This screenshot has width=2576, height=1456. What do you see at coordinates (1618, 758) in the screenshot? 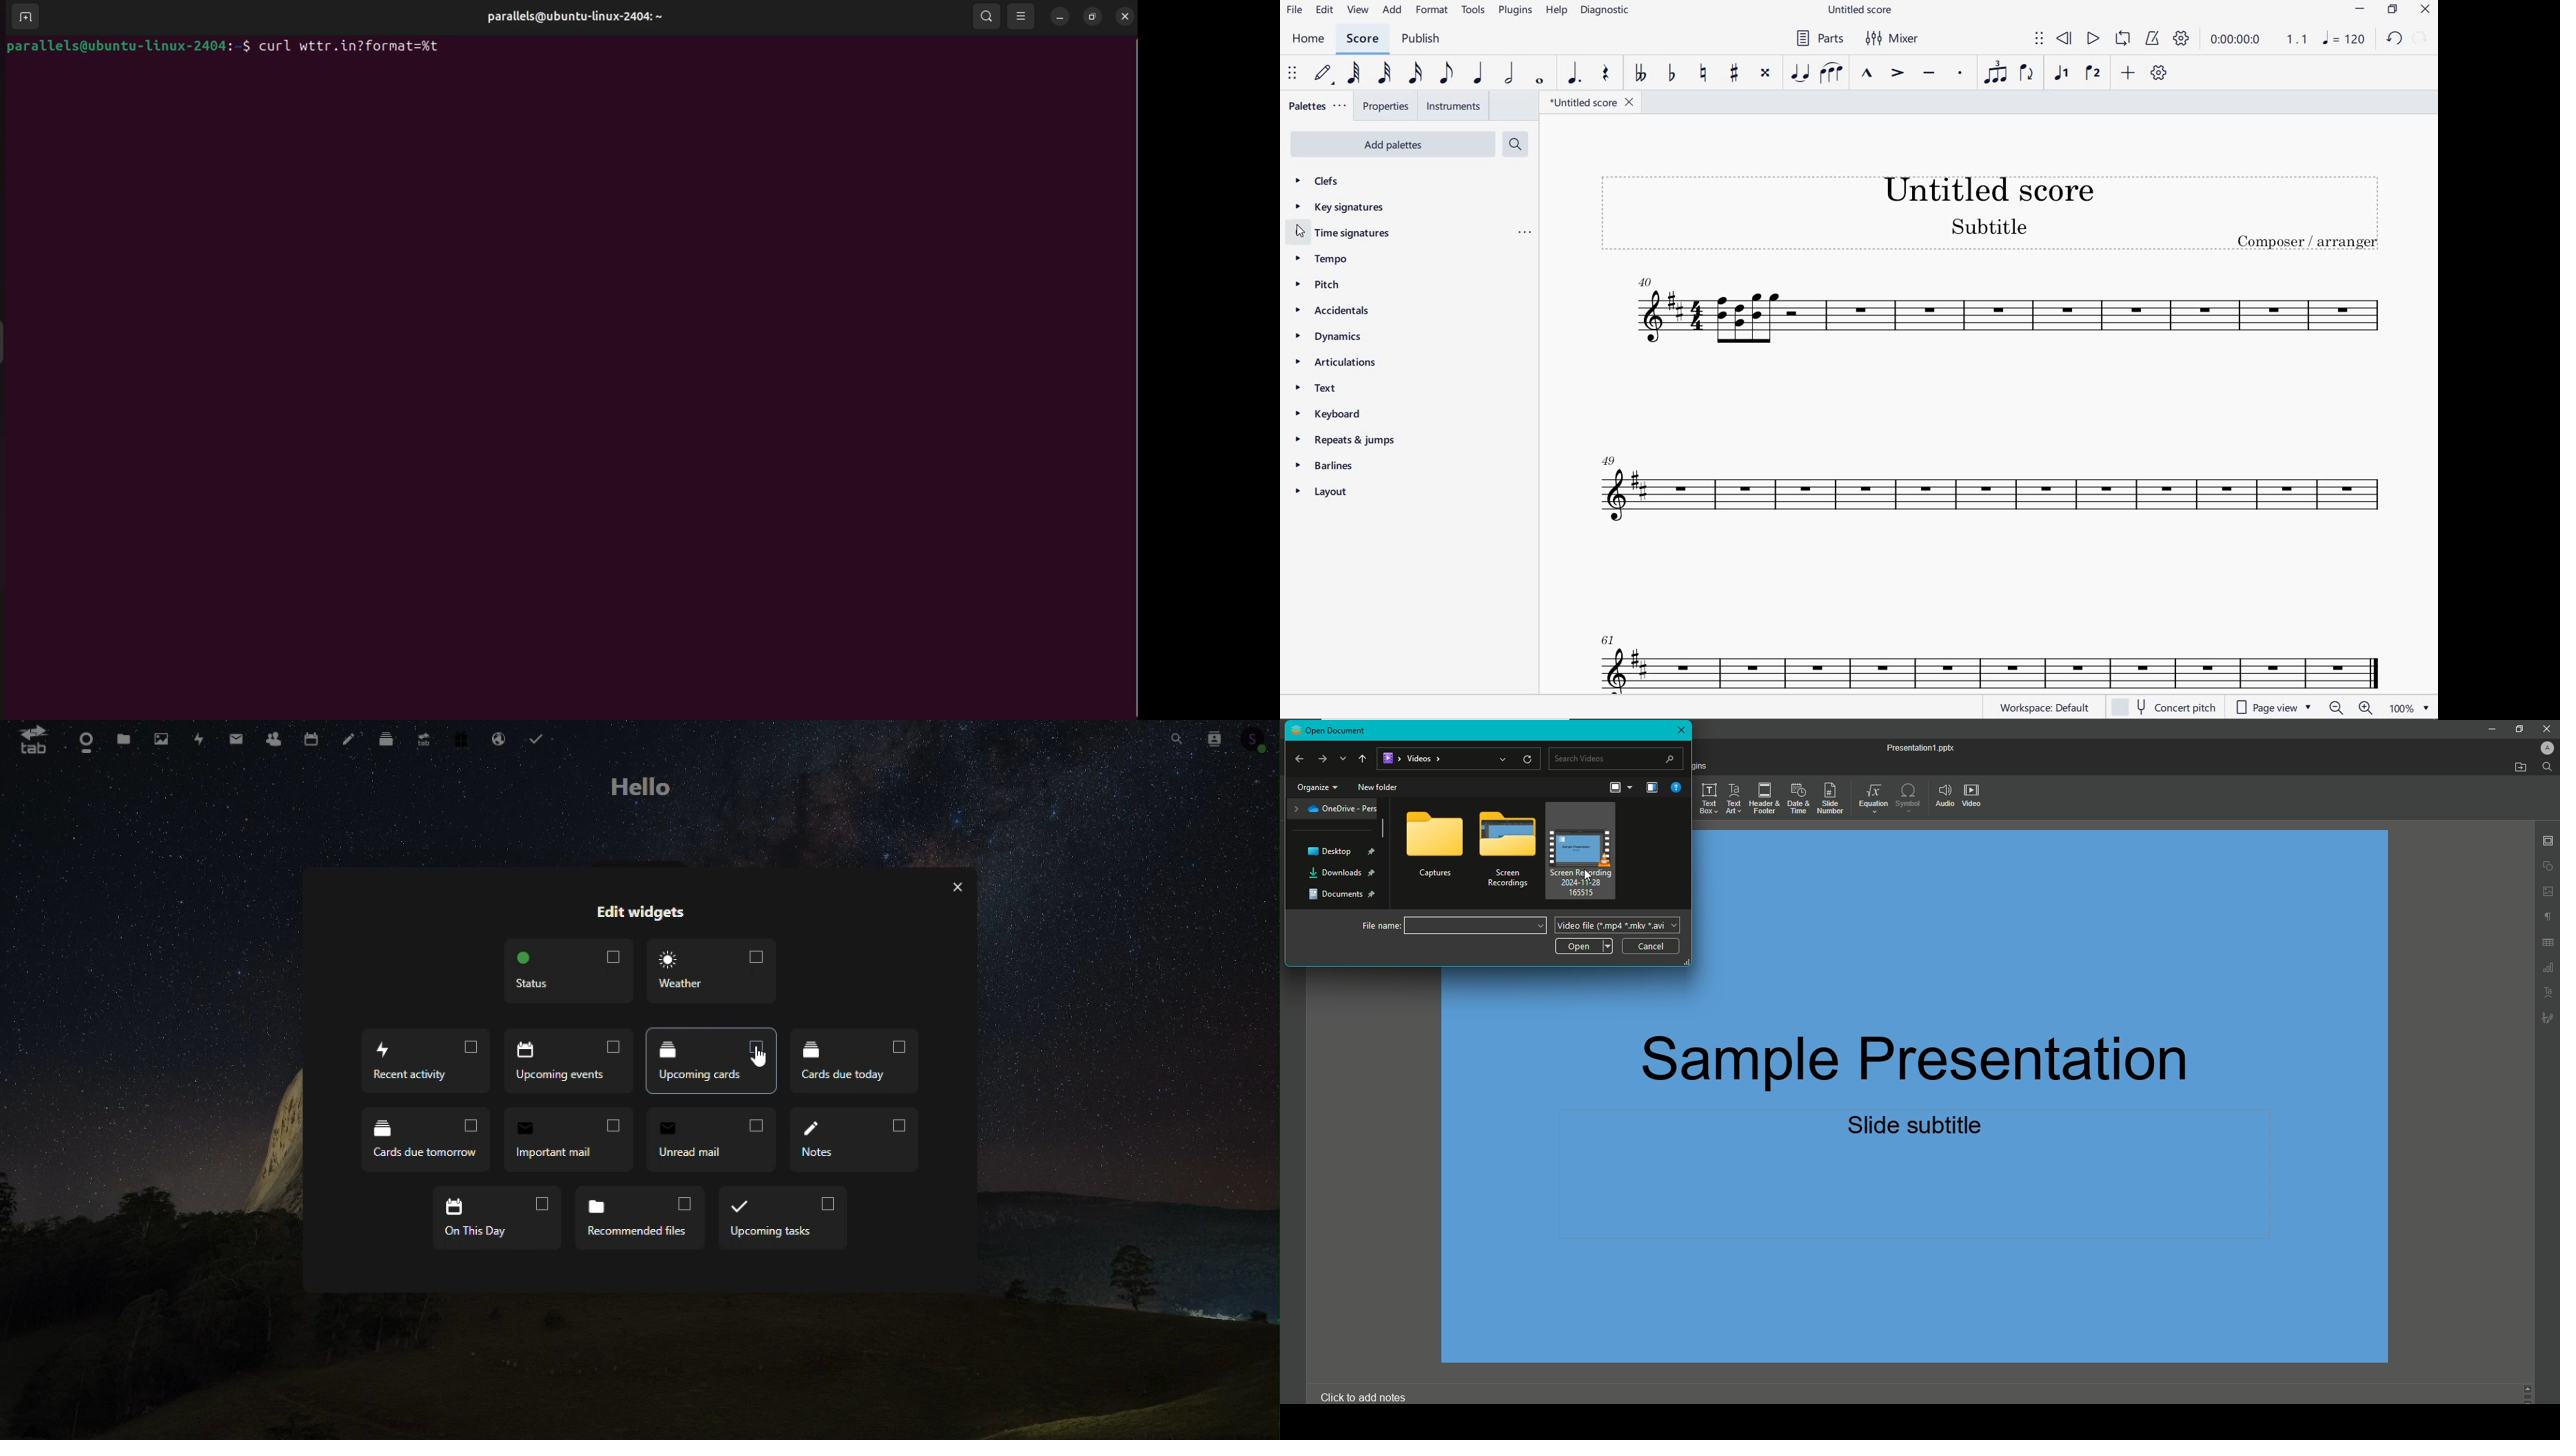
I see `Search Bar` at bounding box center [1618, 758].